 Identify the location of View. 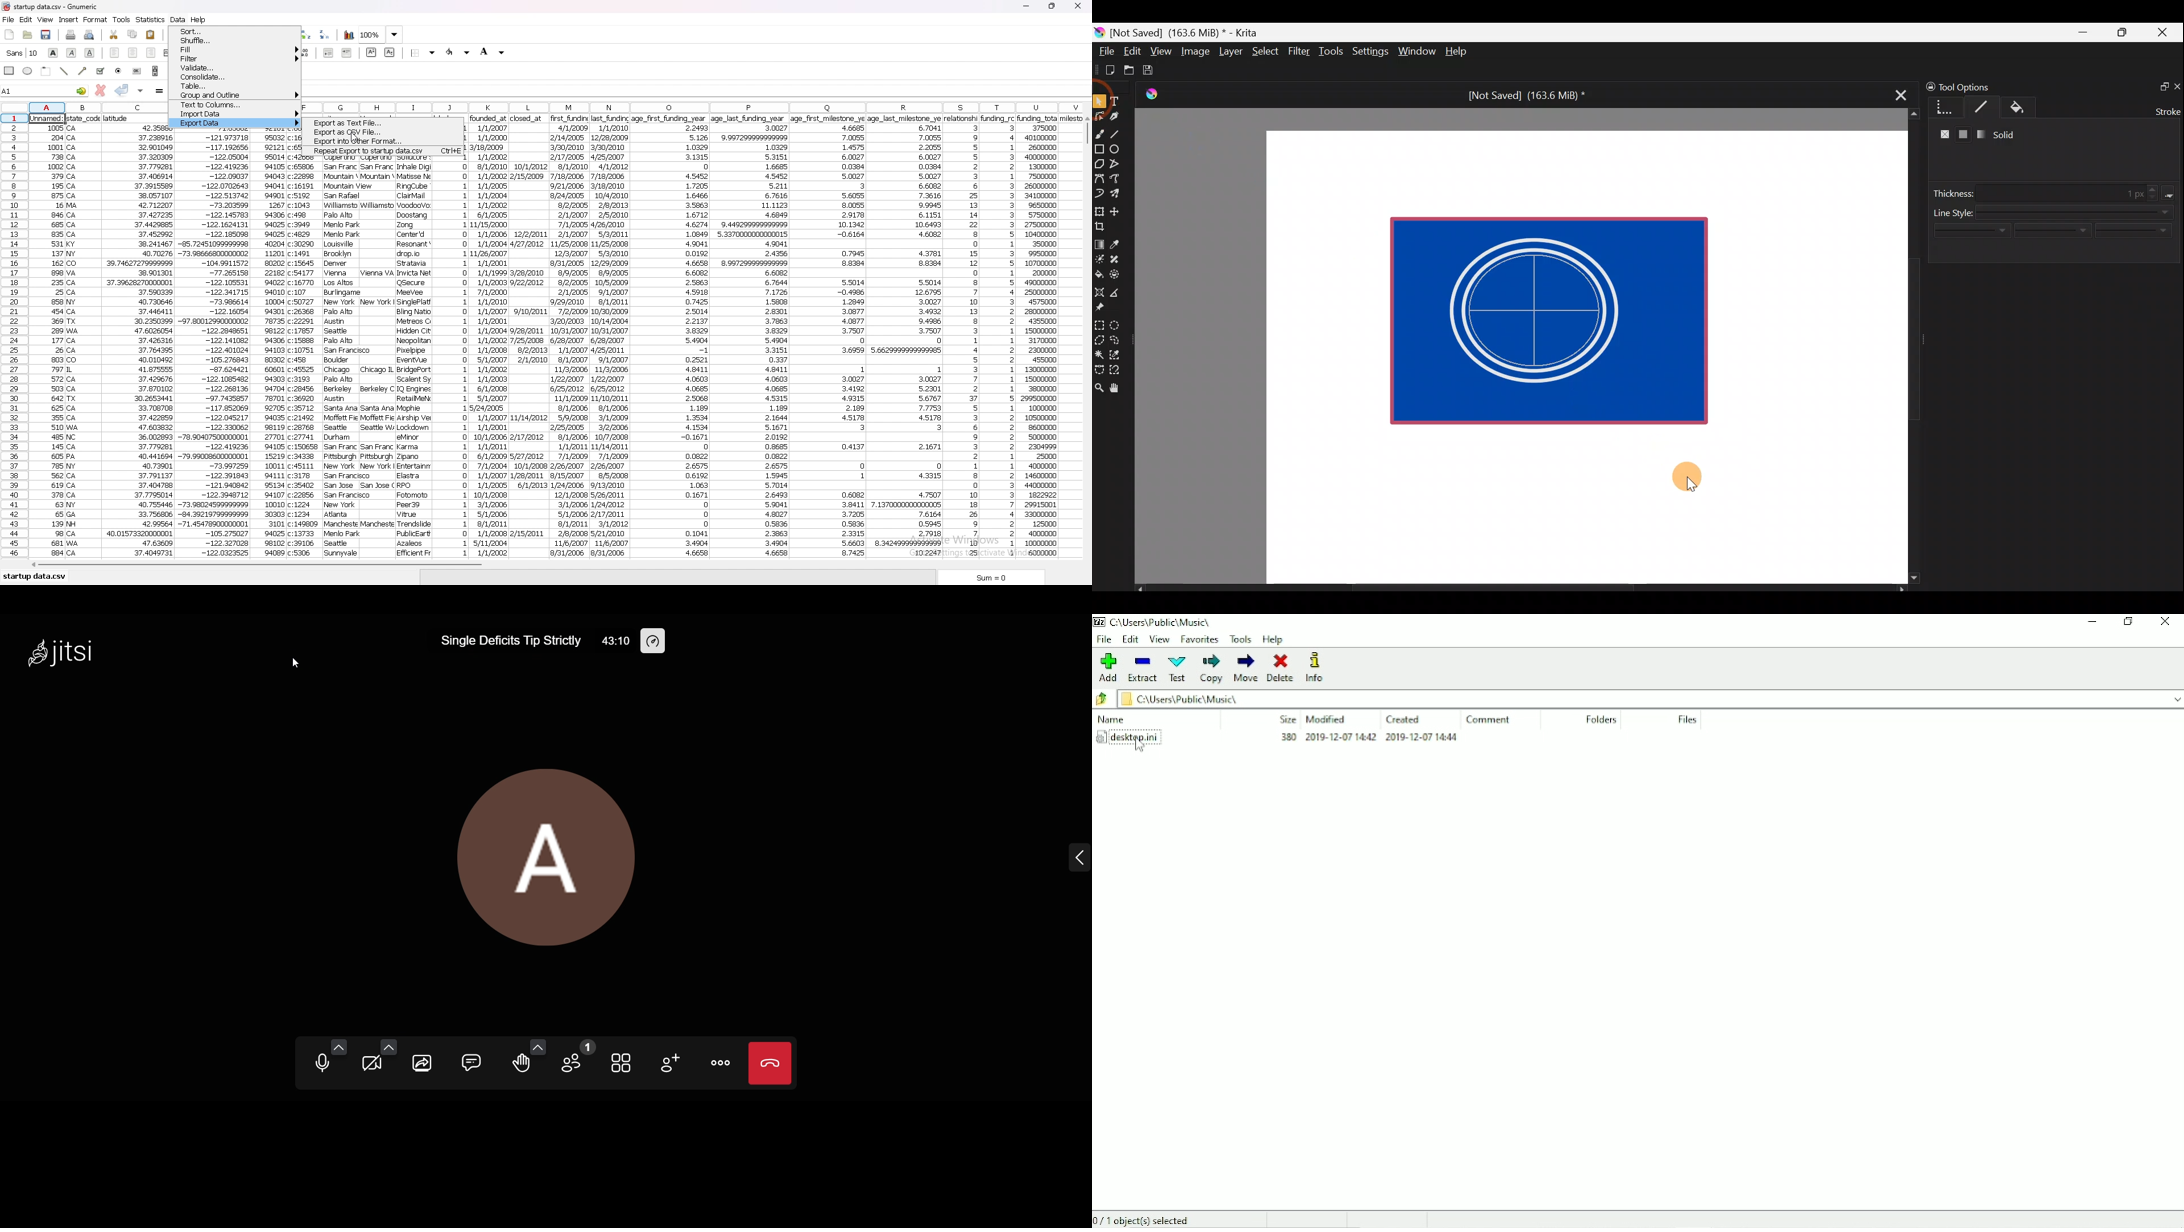
(1161, 51).